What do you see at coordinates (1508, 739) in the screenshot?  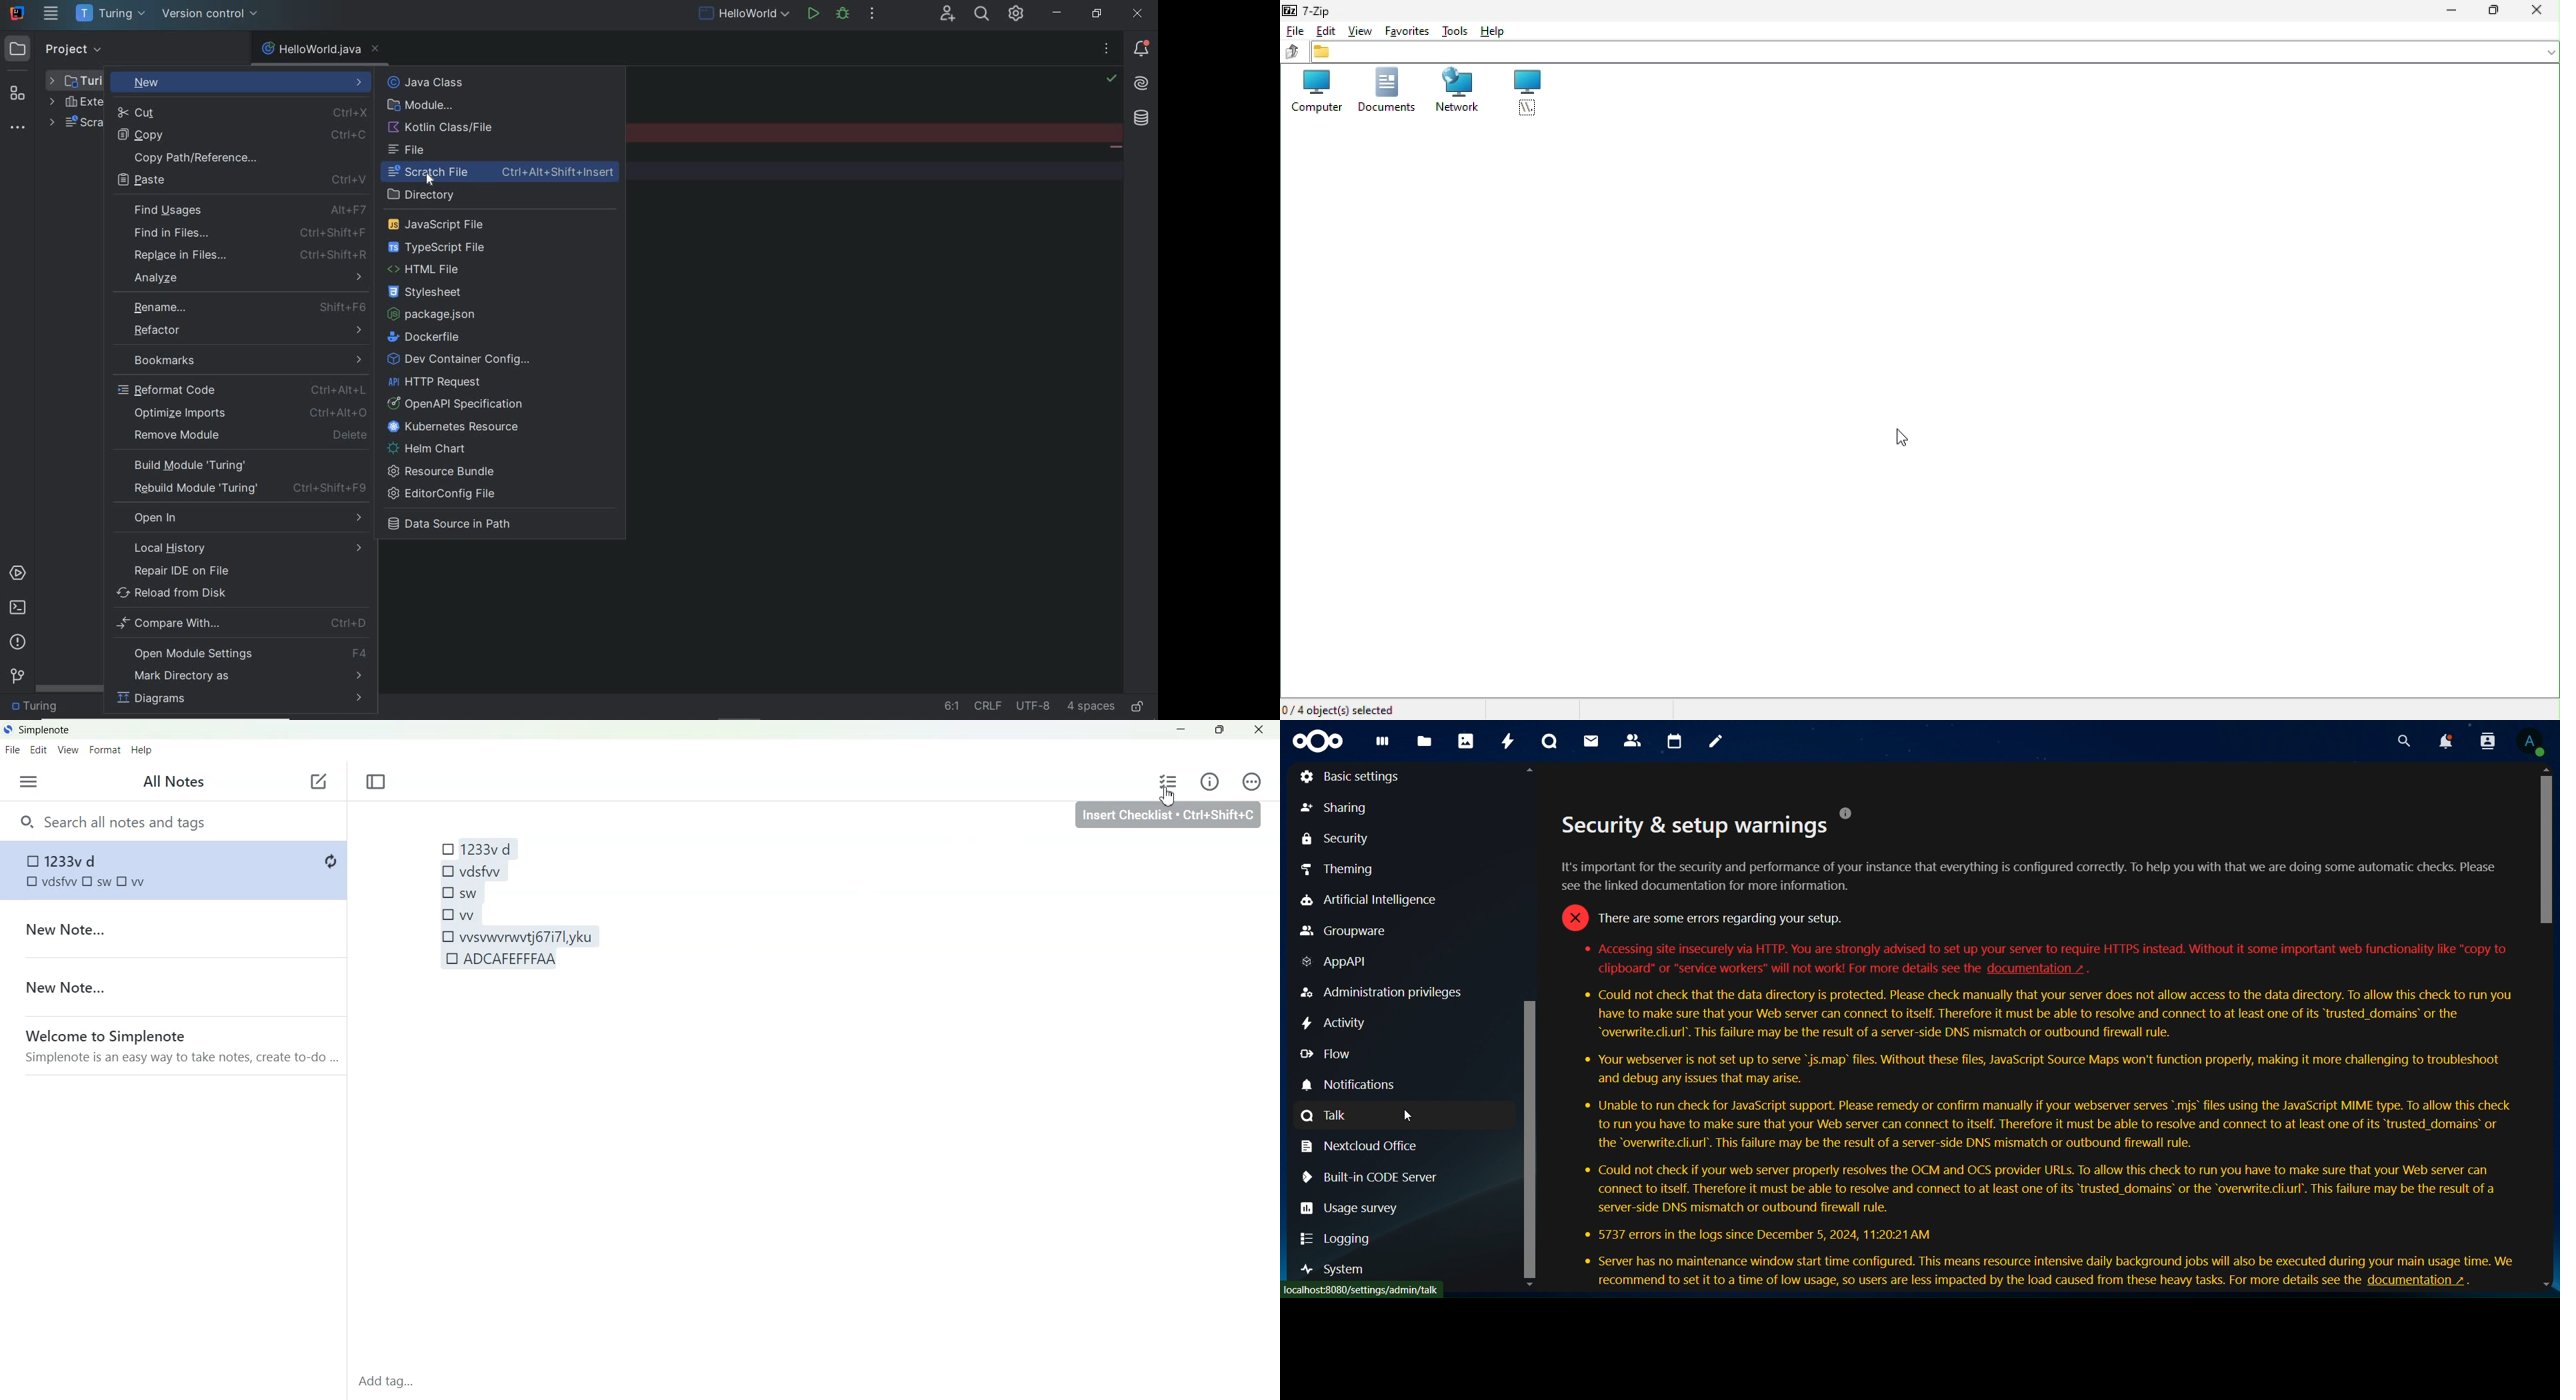 I see `activity` at bounding box center [1508, 739].